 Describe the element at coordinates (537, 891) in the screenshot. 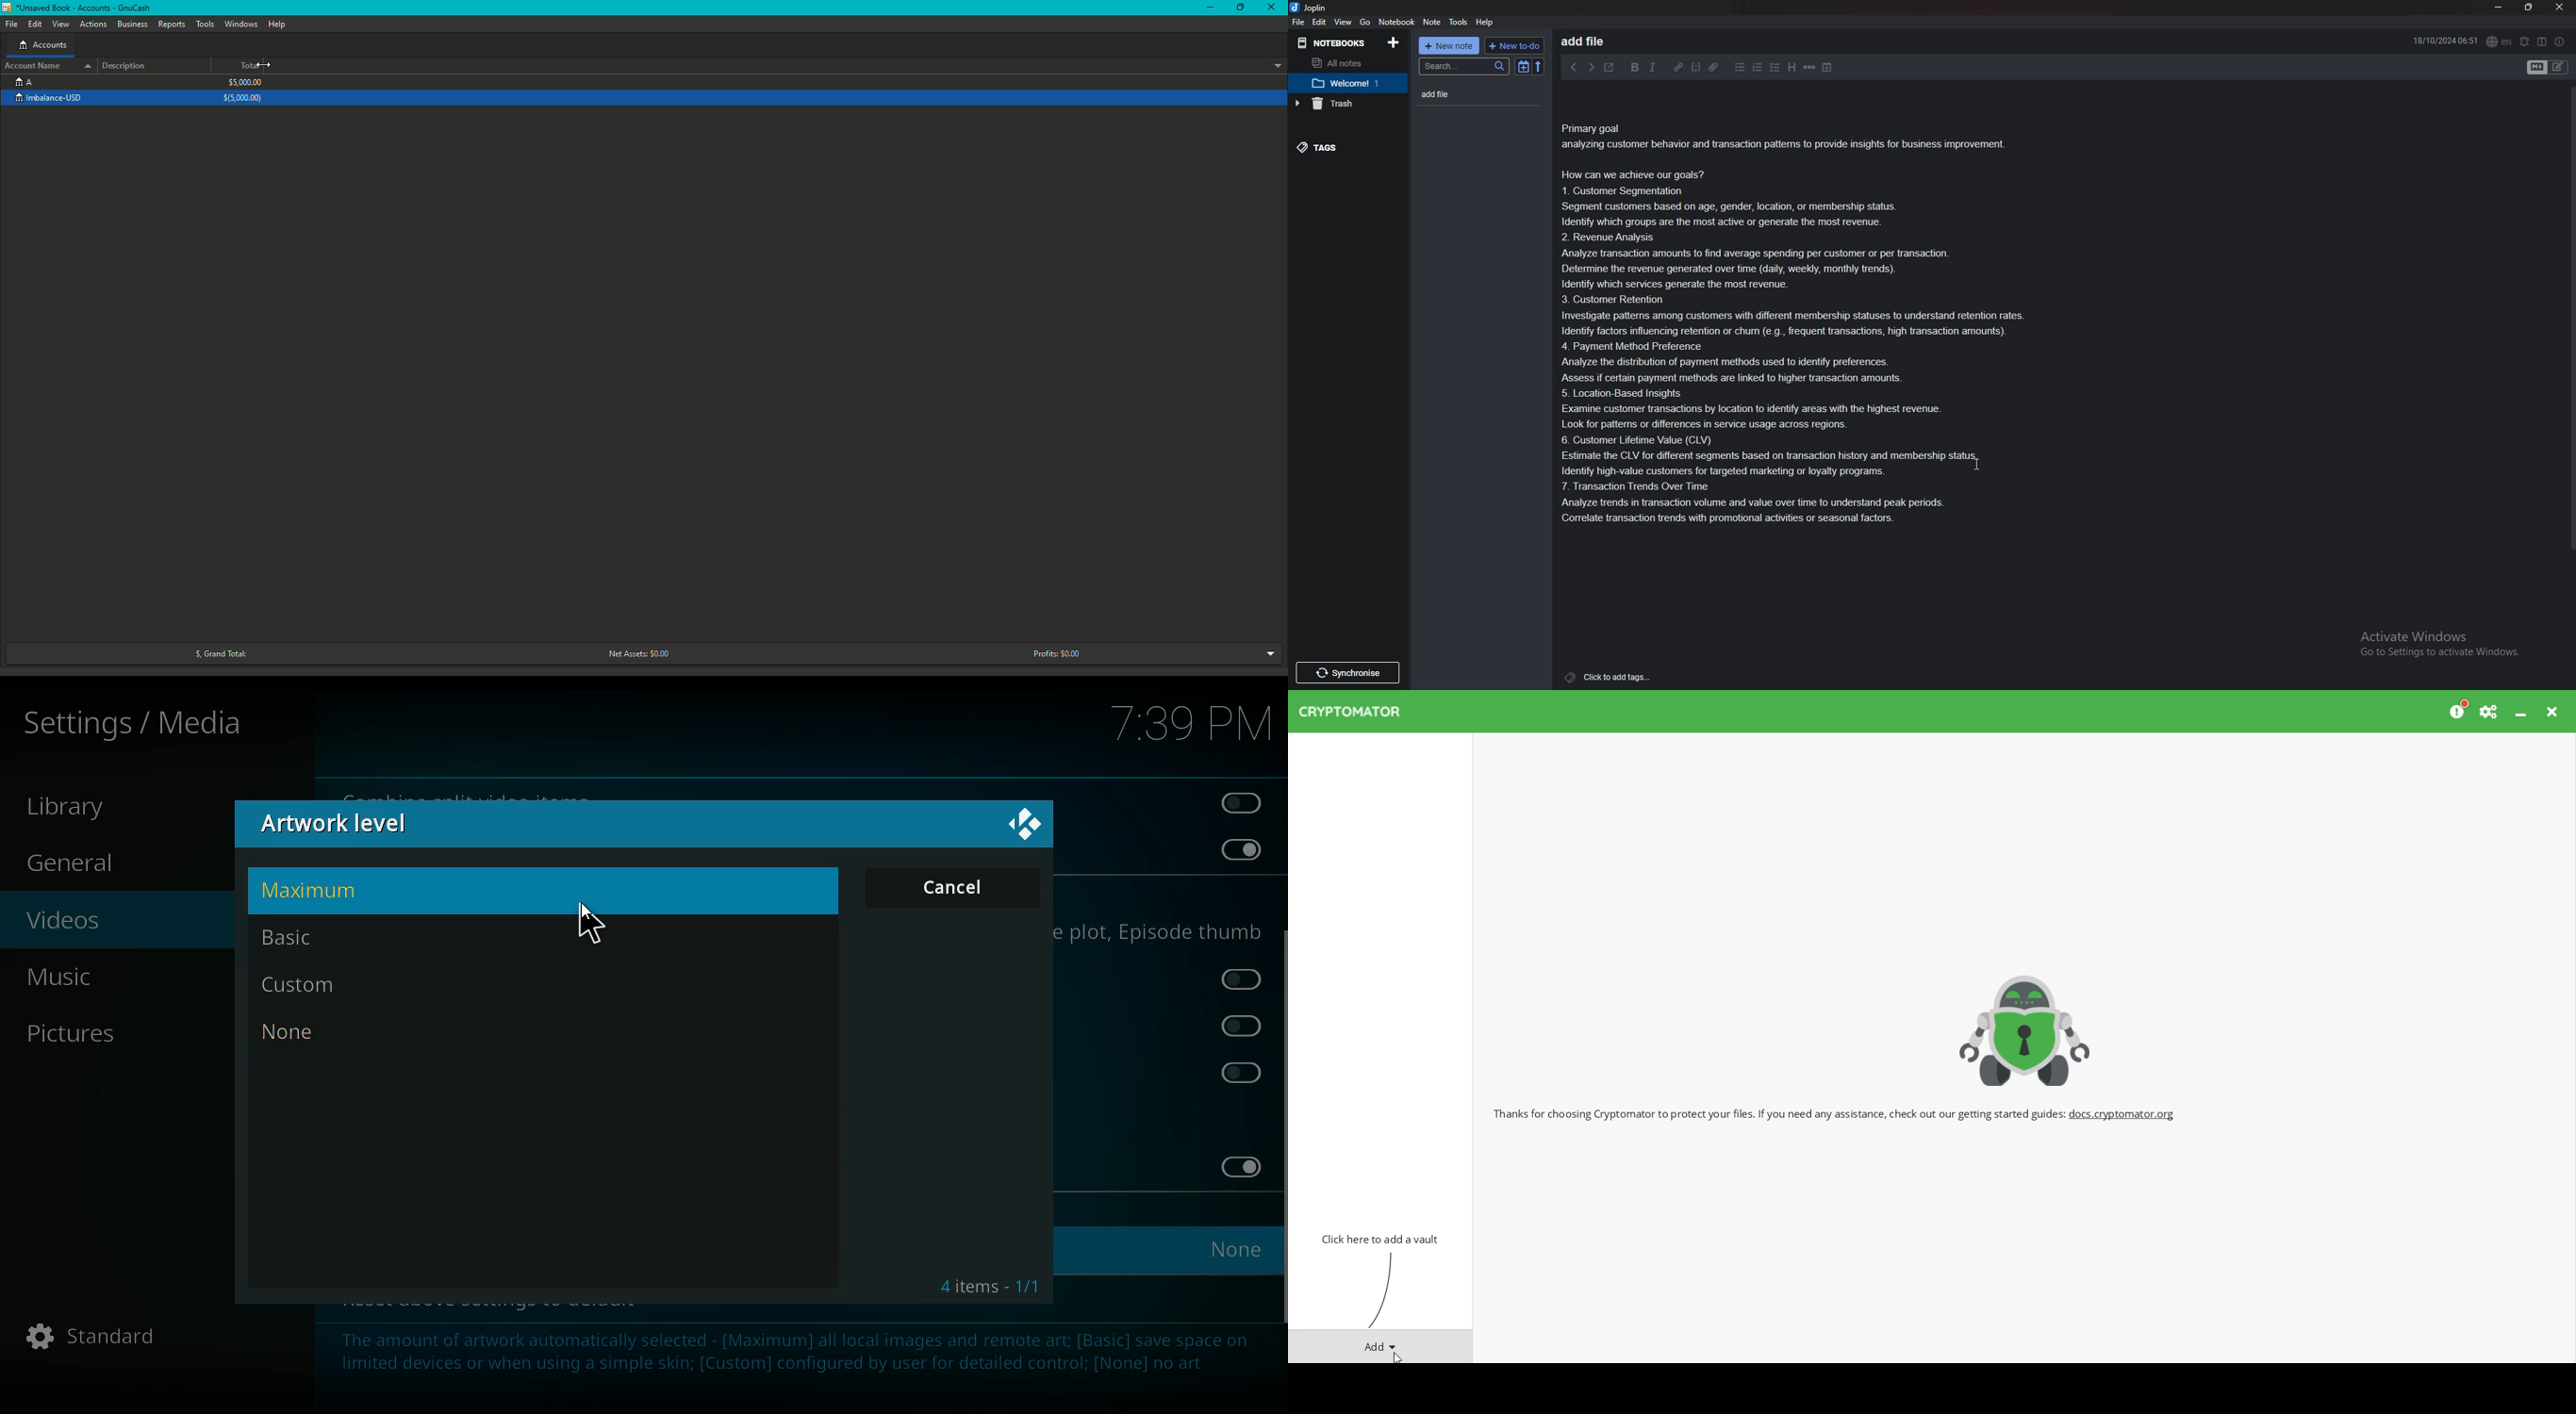

I see `maximum` at that location.